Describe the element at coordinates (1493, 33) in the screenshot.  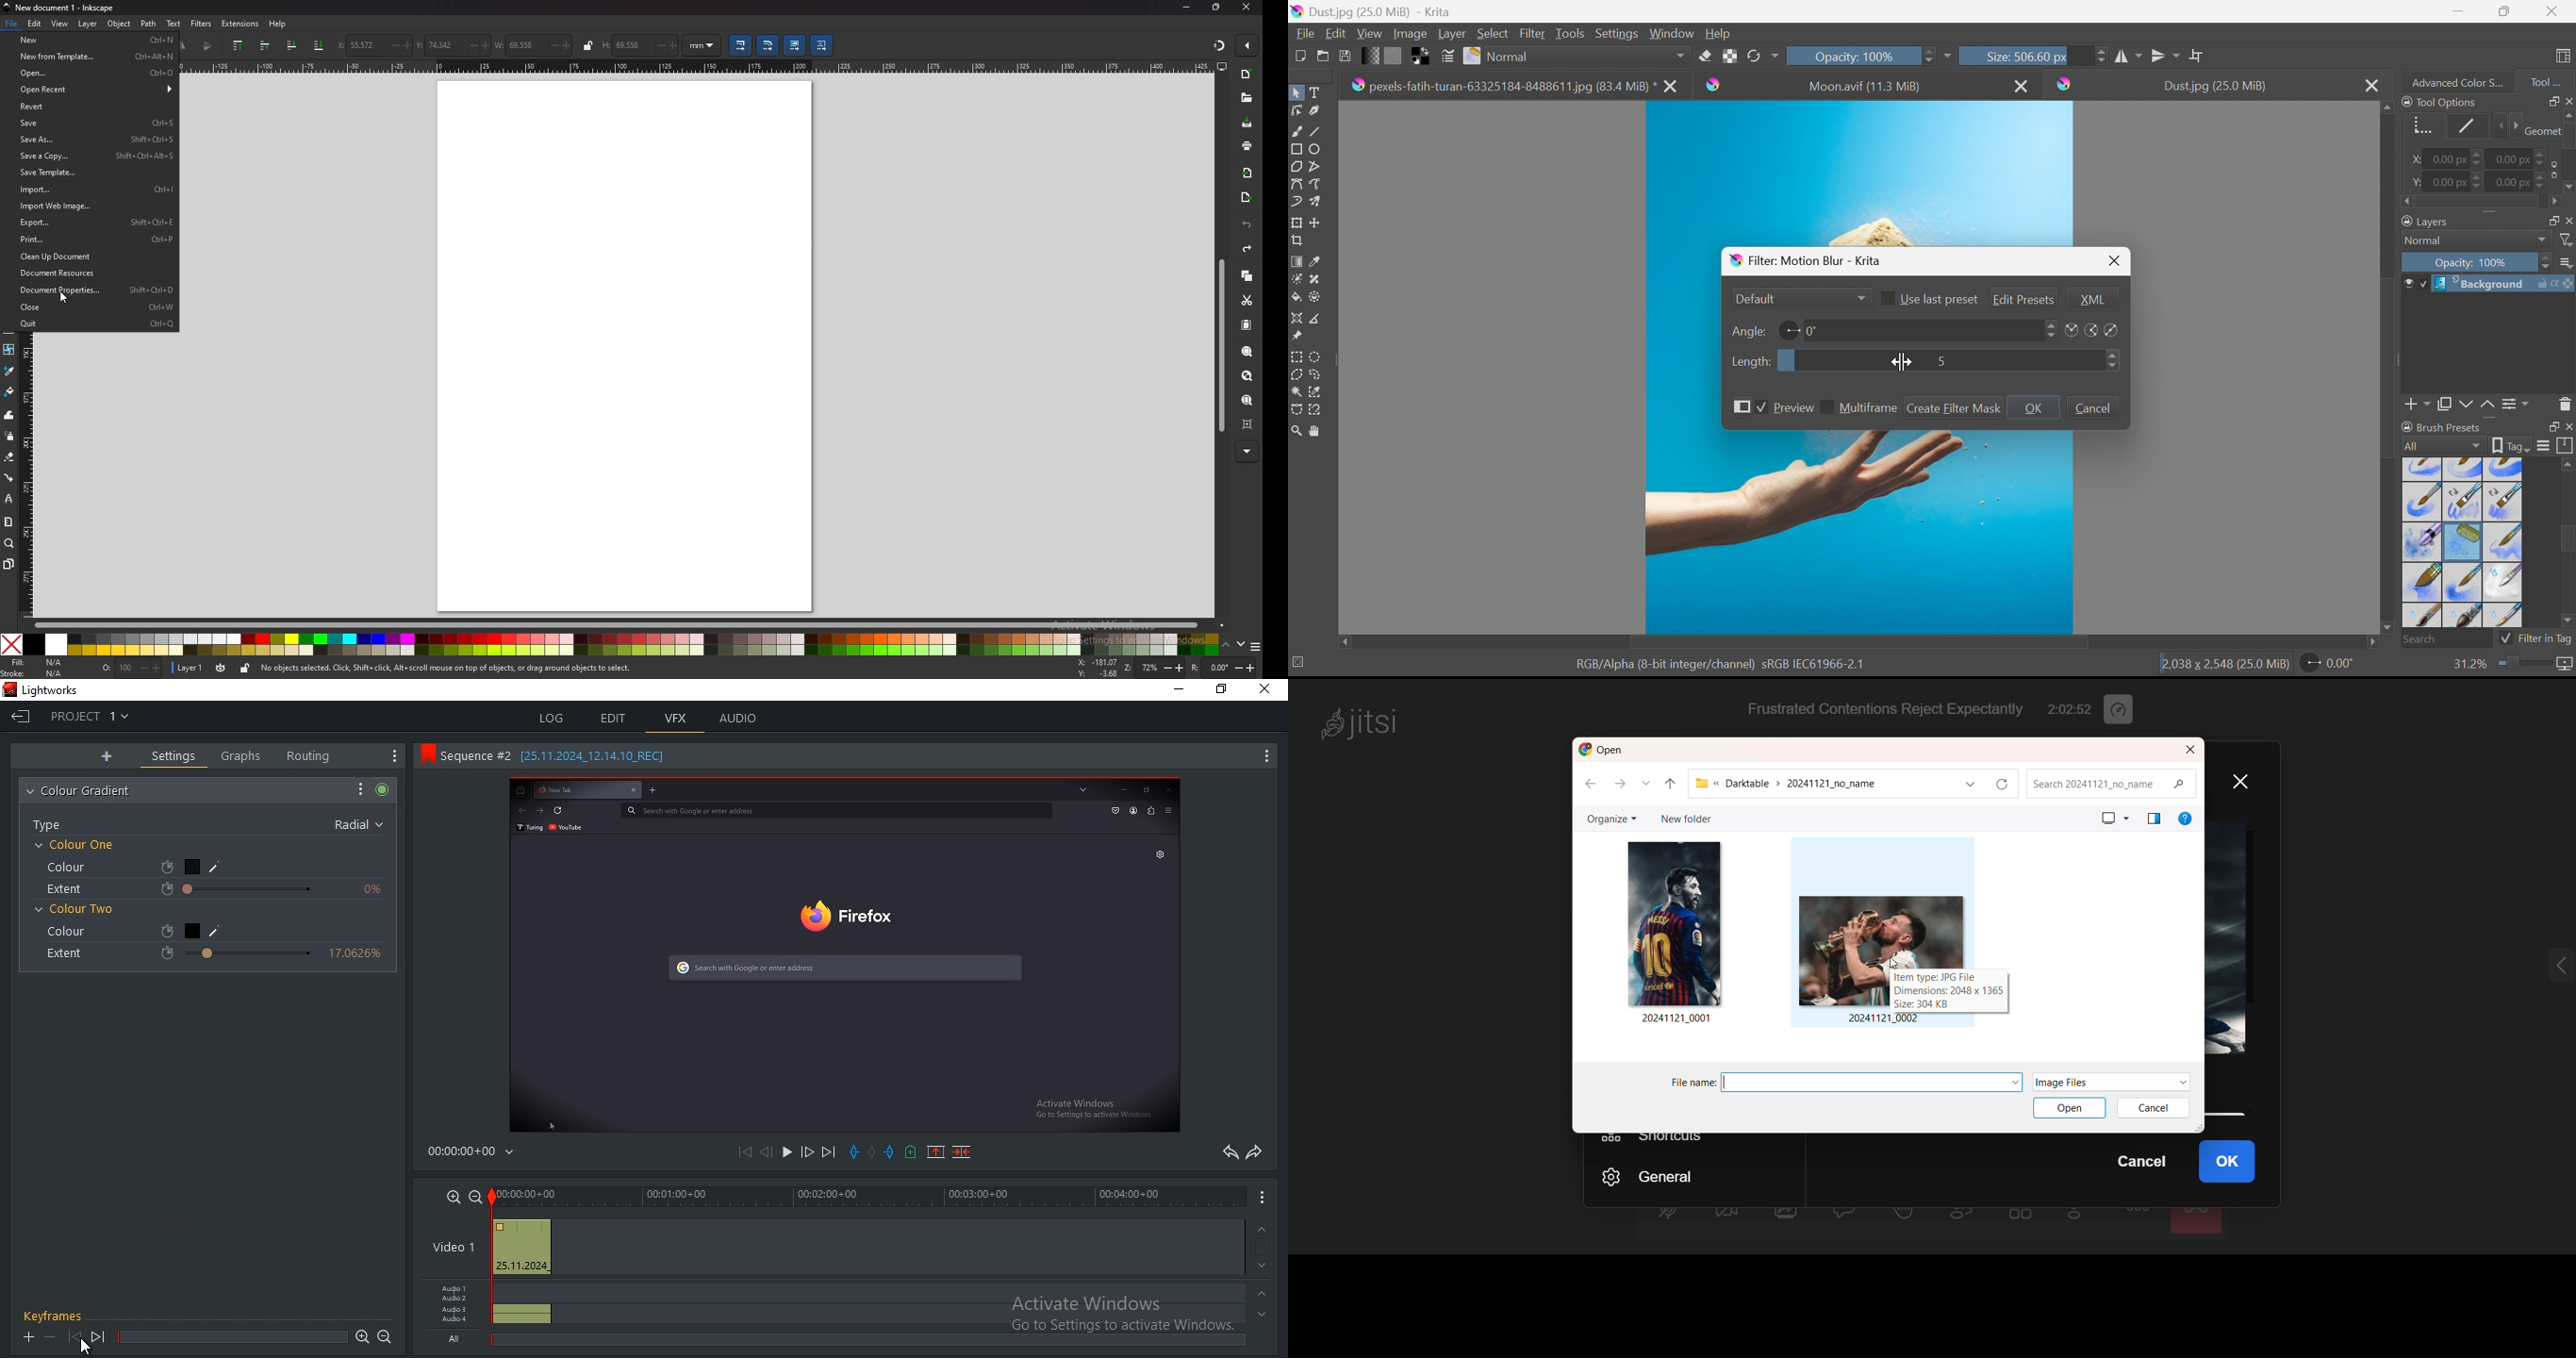
I see `Select` at that location.